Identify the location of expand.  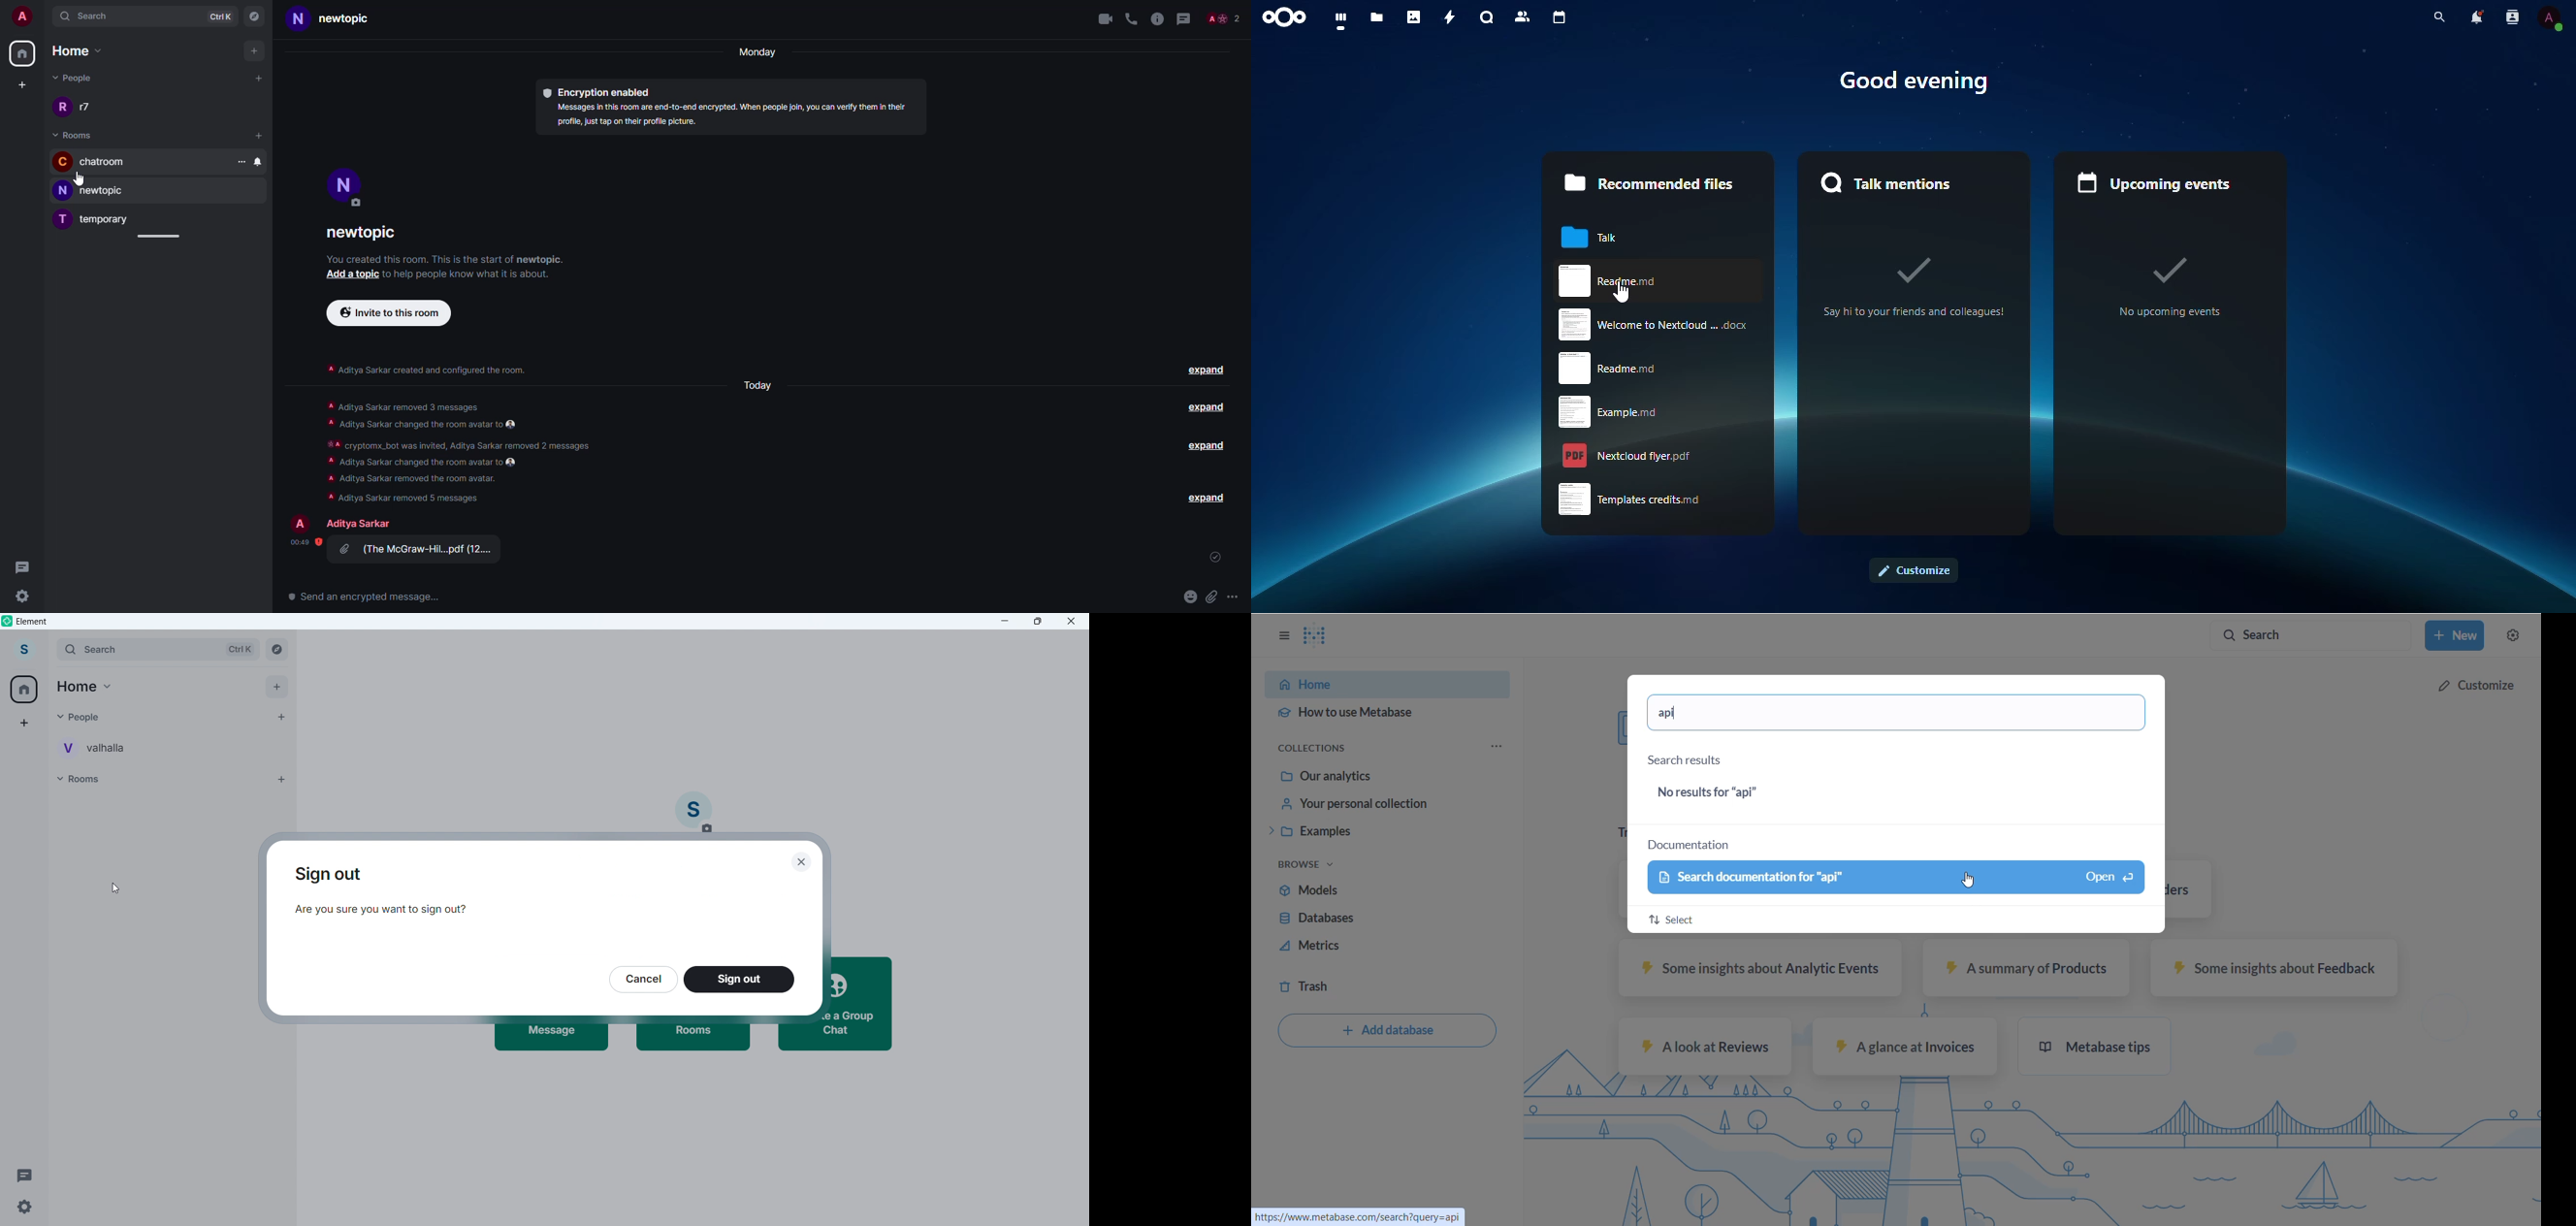
(1203, 445).